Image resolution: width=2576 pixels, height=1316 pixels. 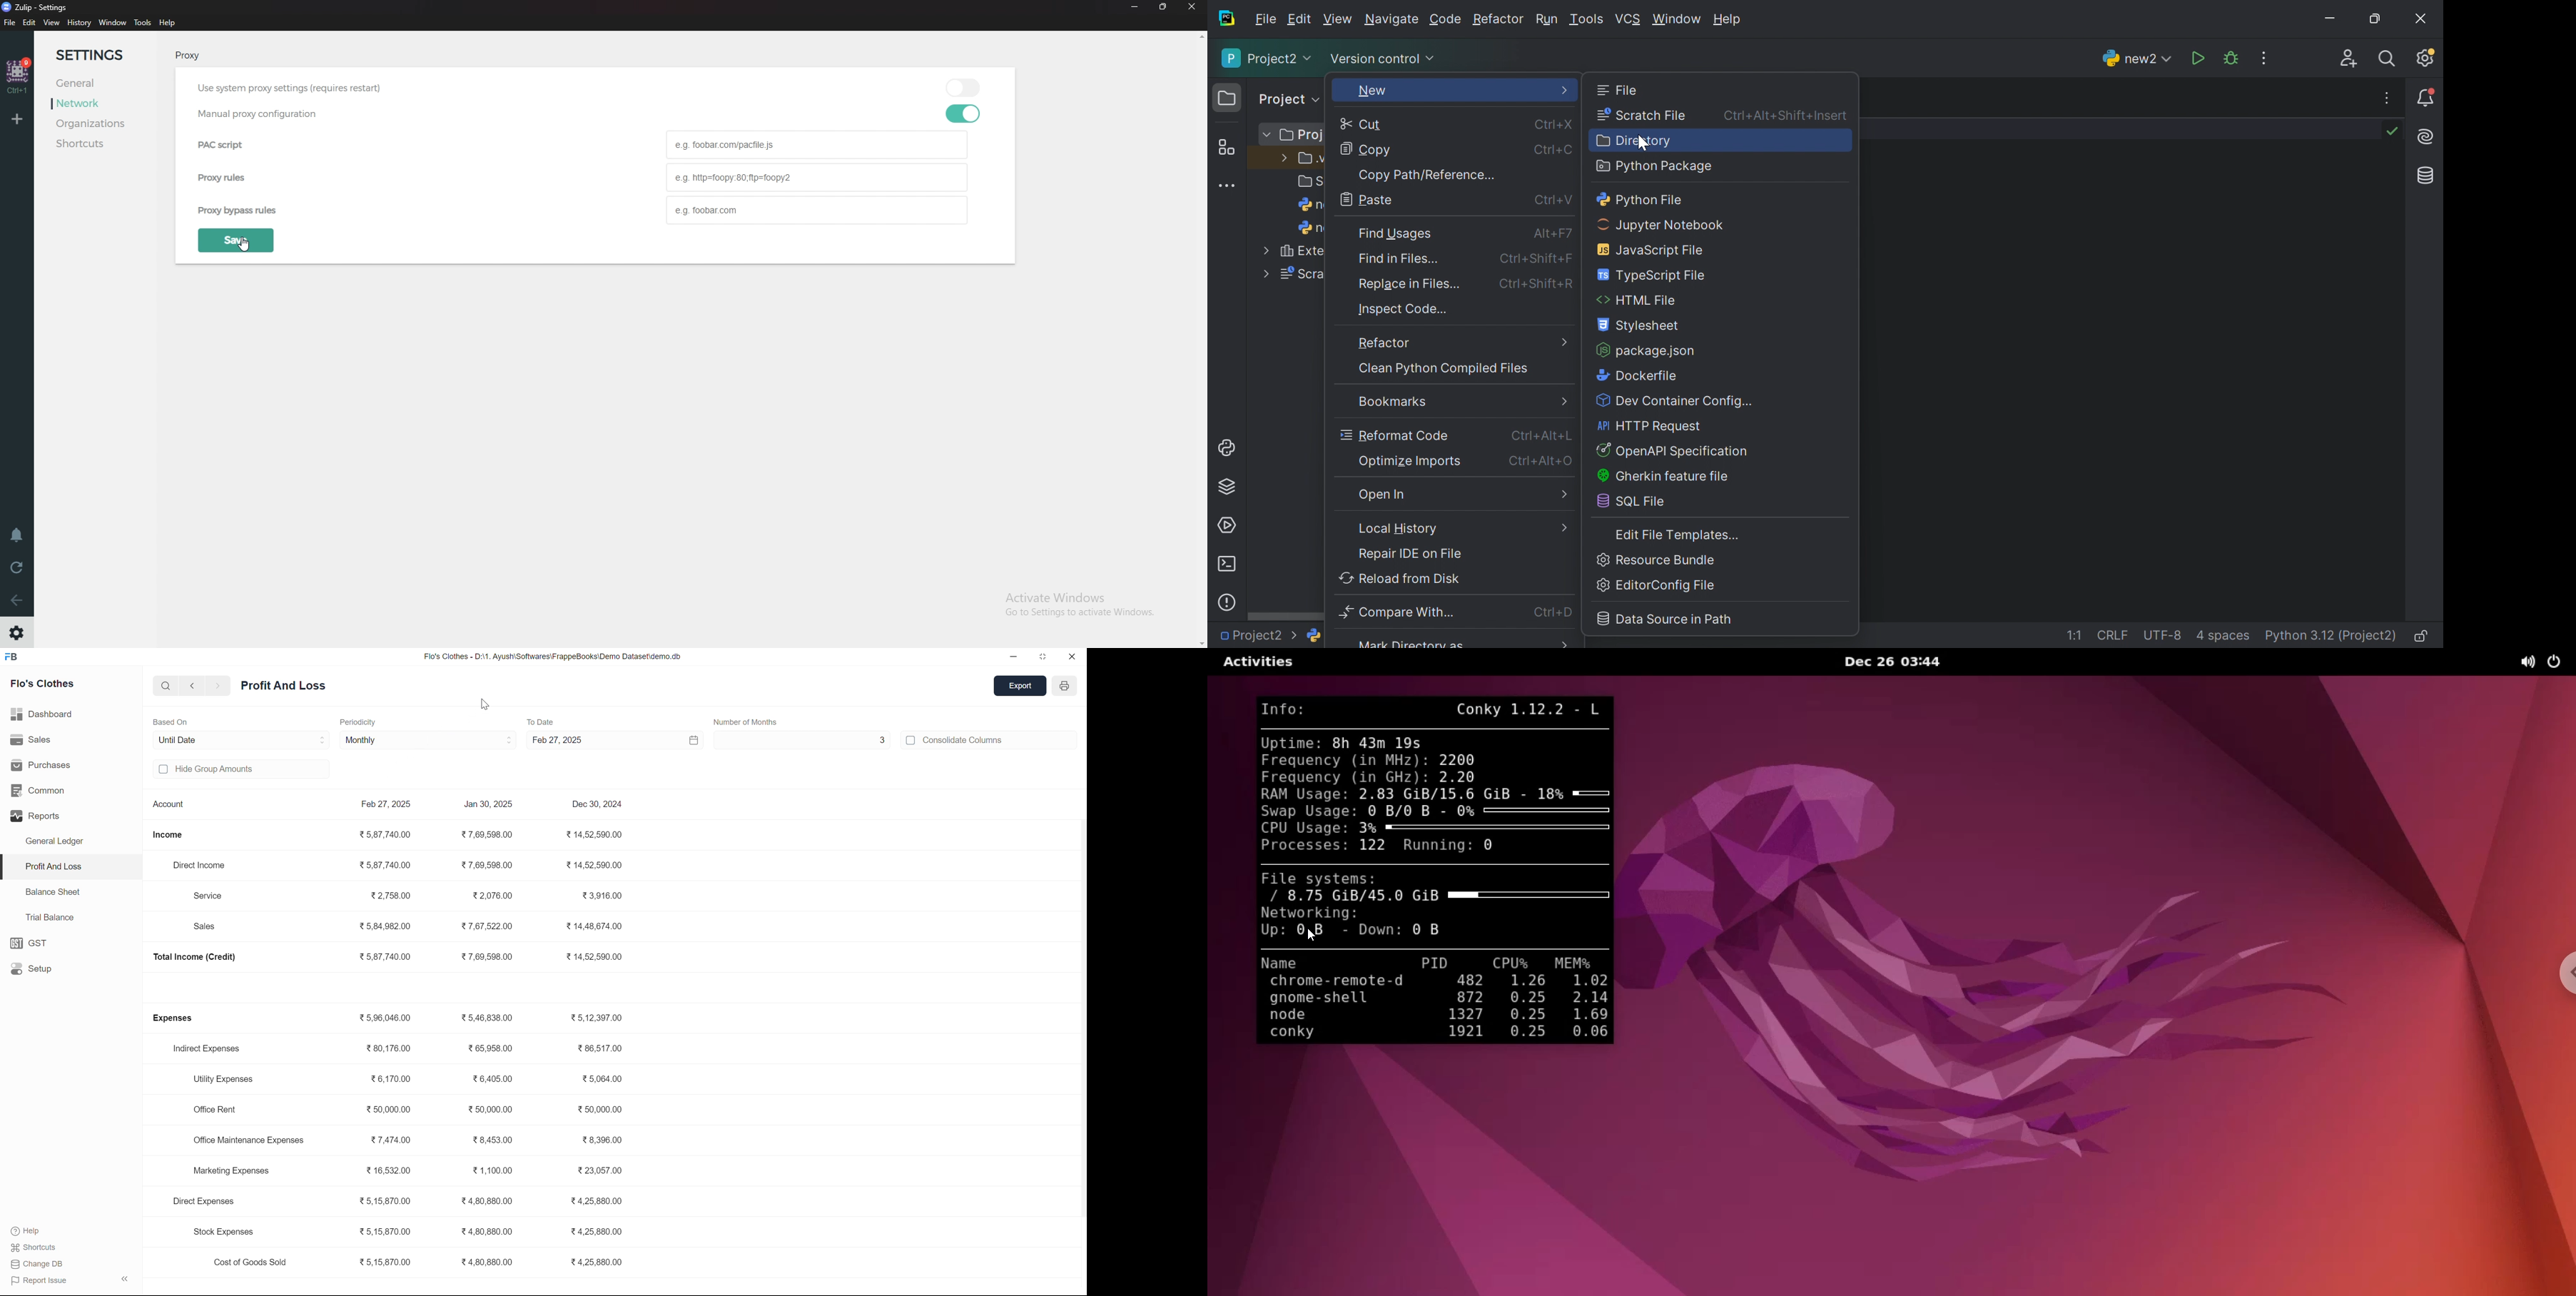 I want to click on Stock Expenses, so click(x=222, y=1230).